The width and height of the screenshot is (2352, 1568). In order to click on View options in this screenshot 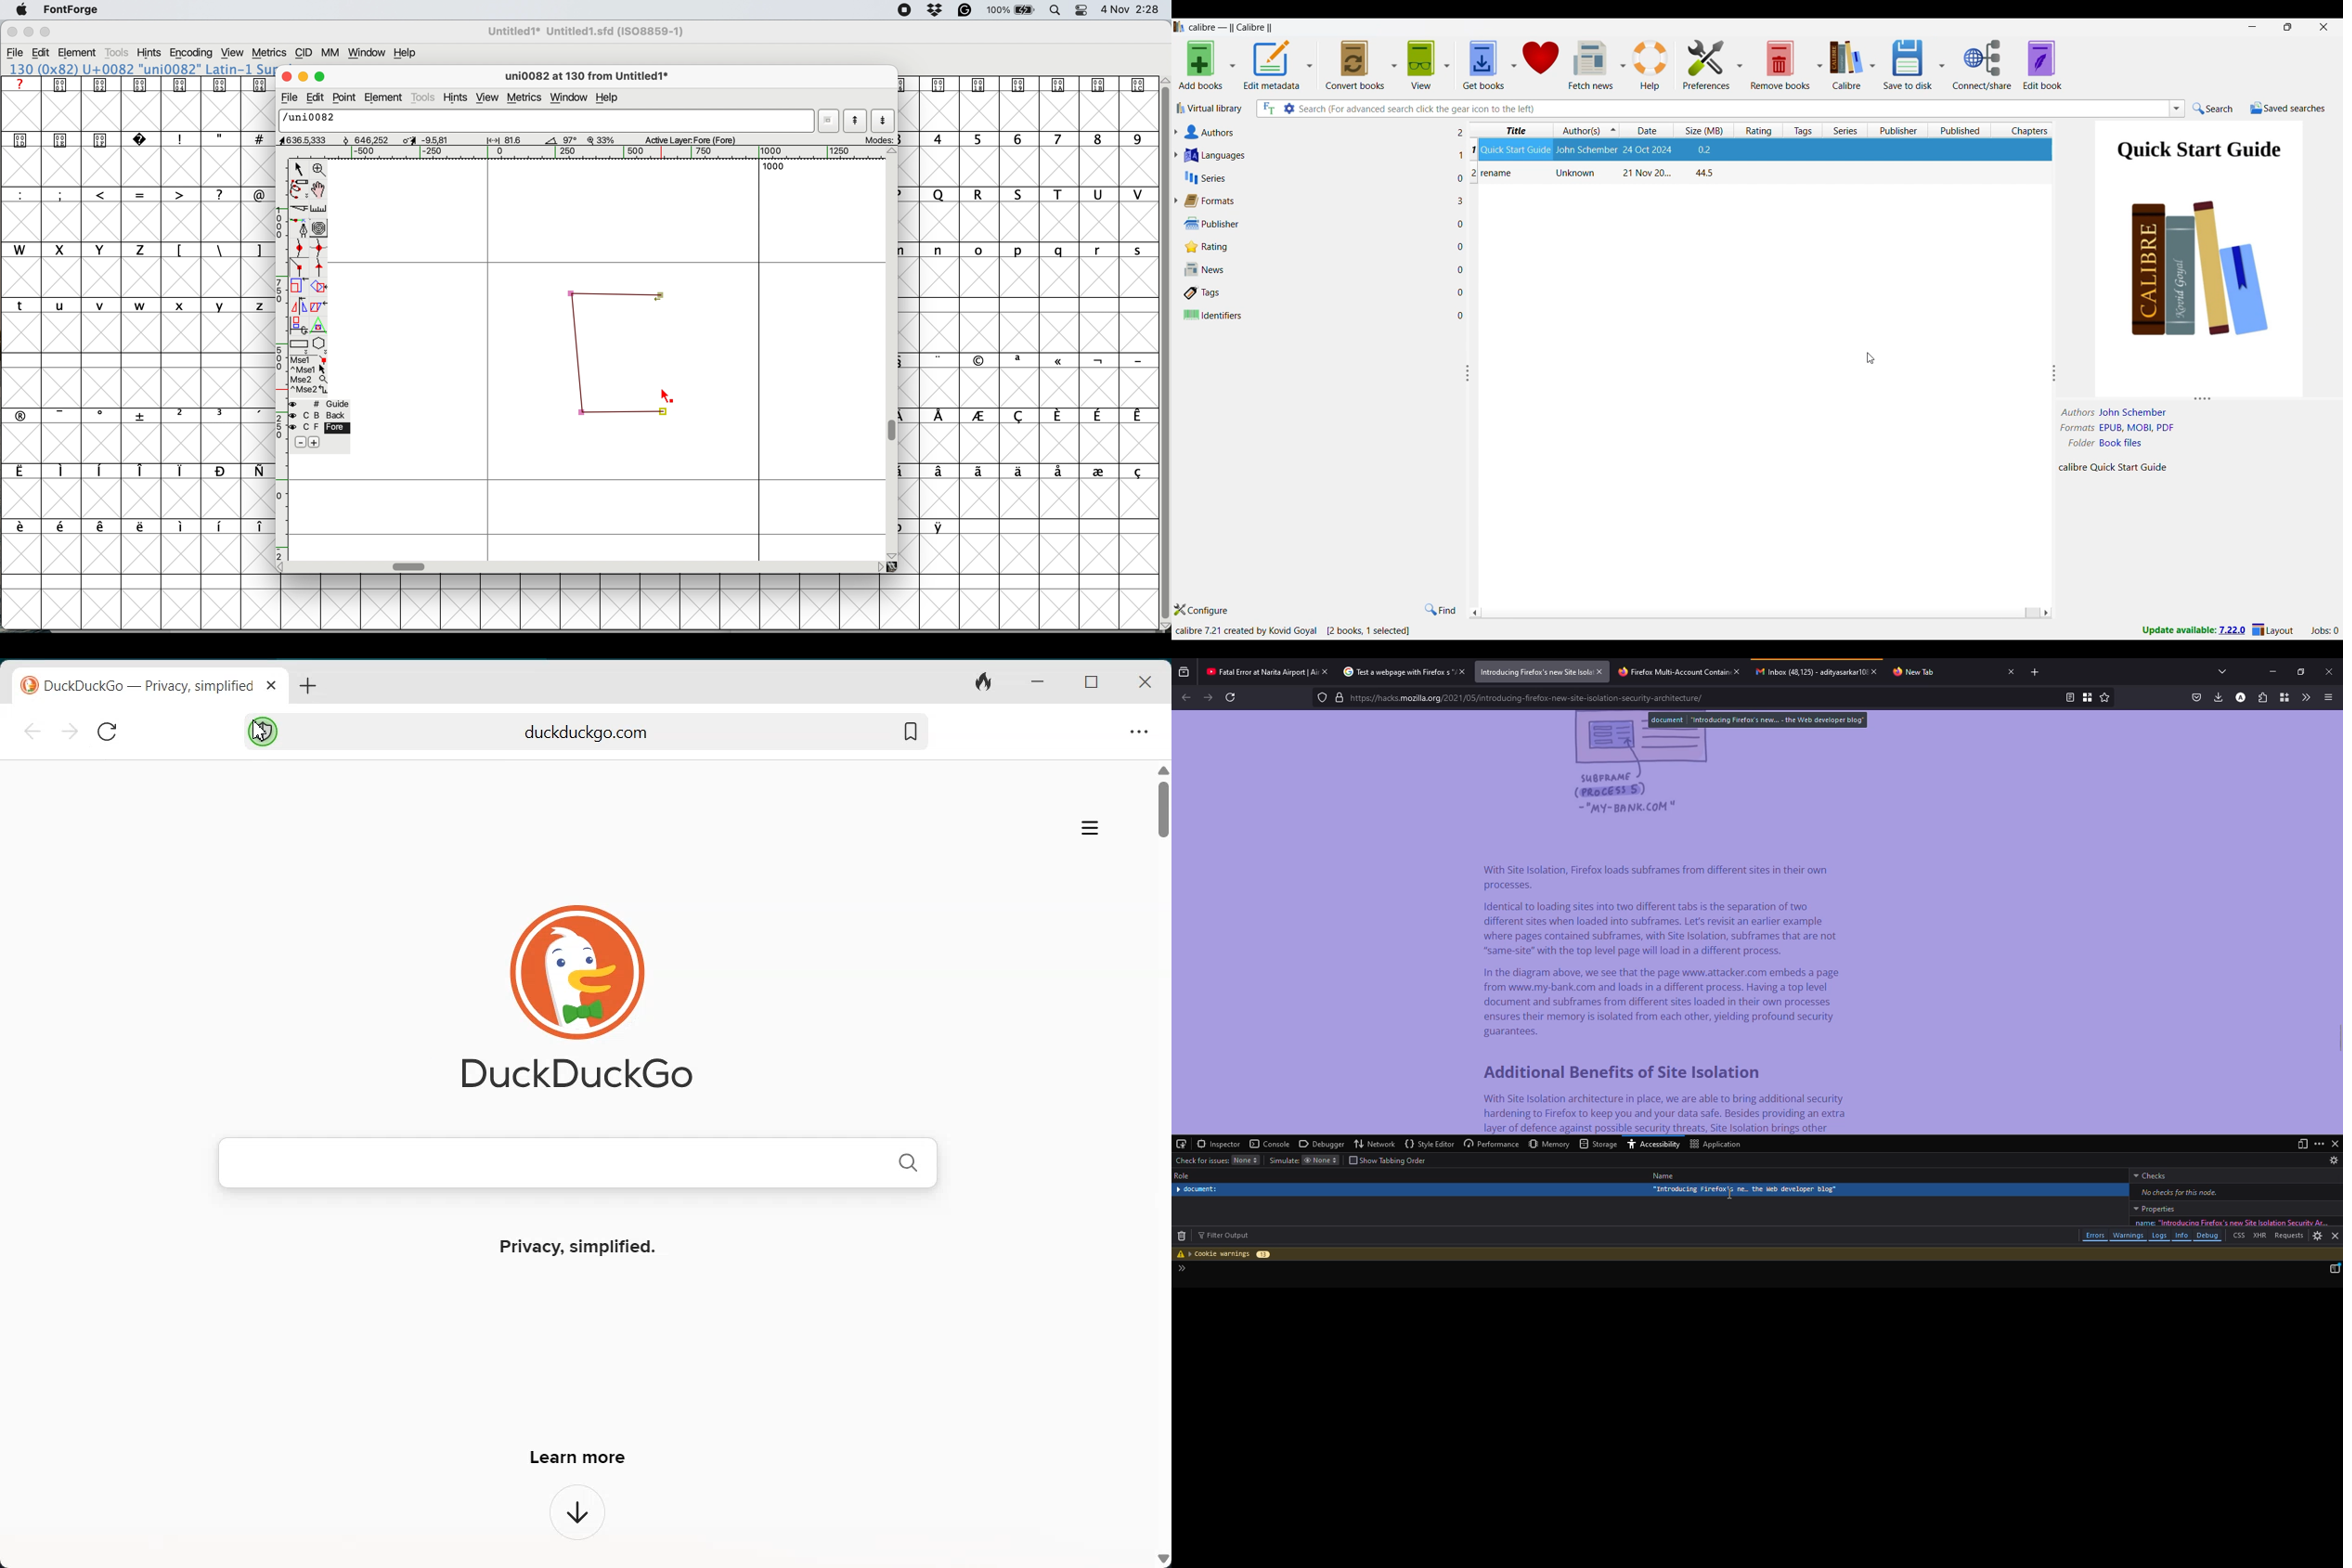, I will do `click(1428, 64)`.